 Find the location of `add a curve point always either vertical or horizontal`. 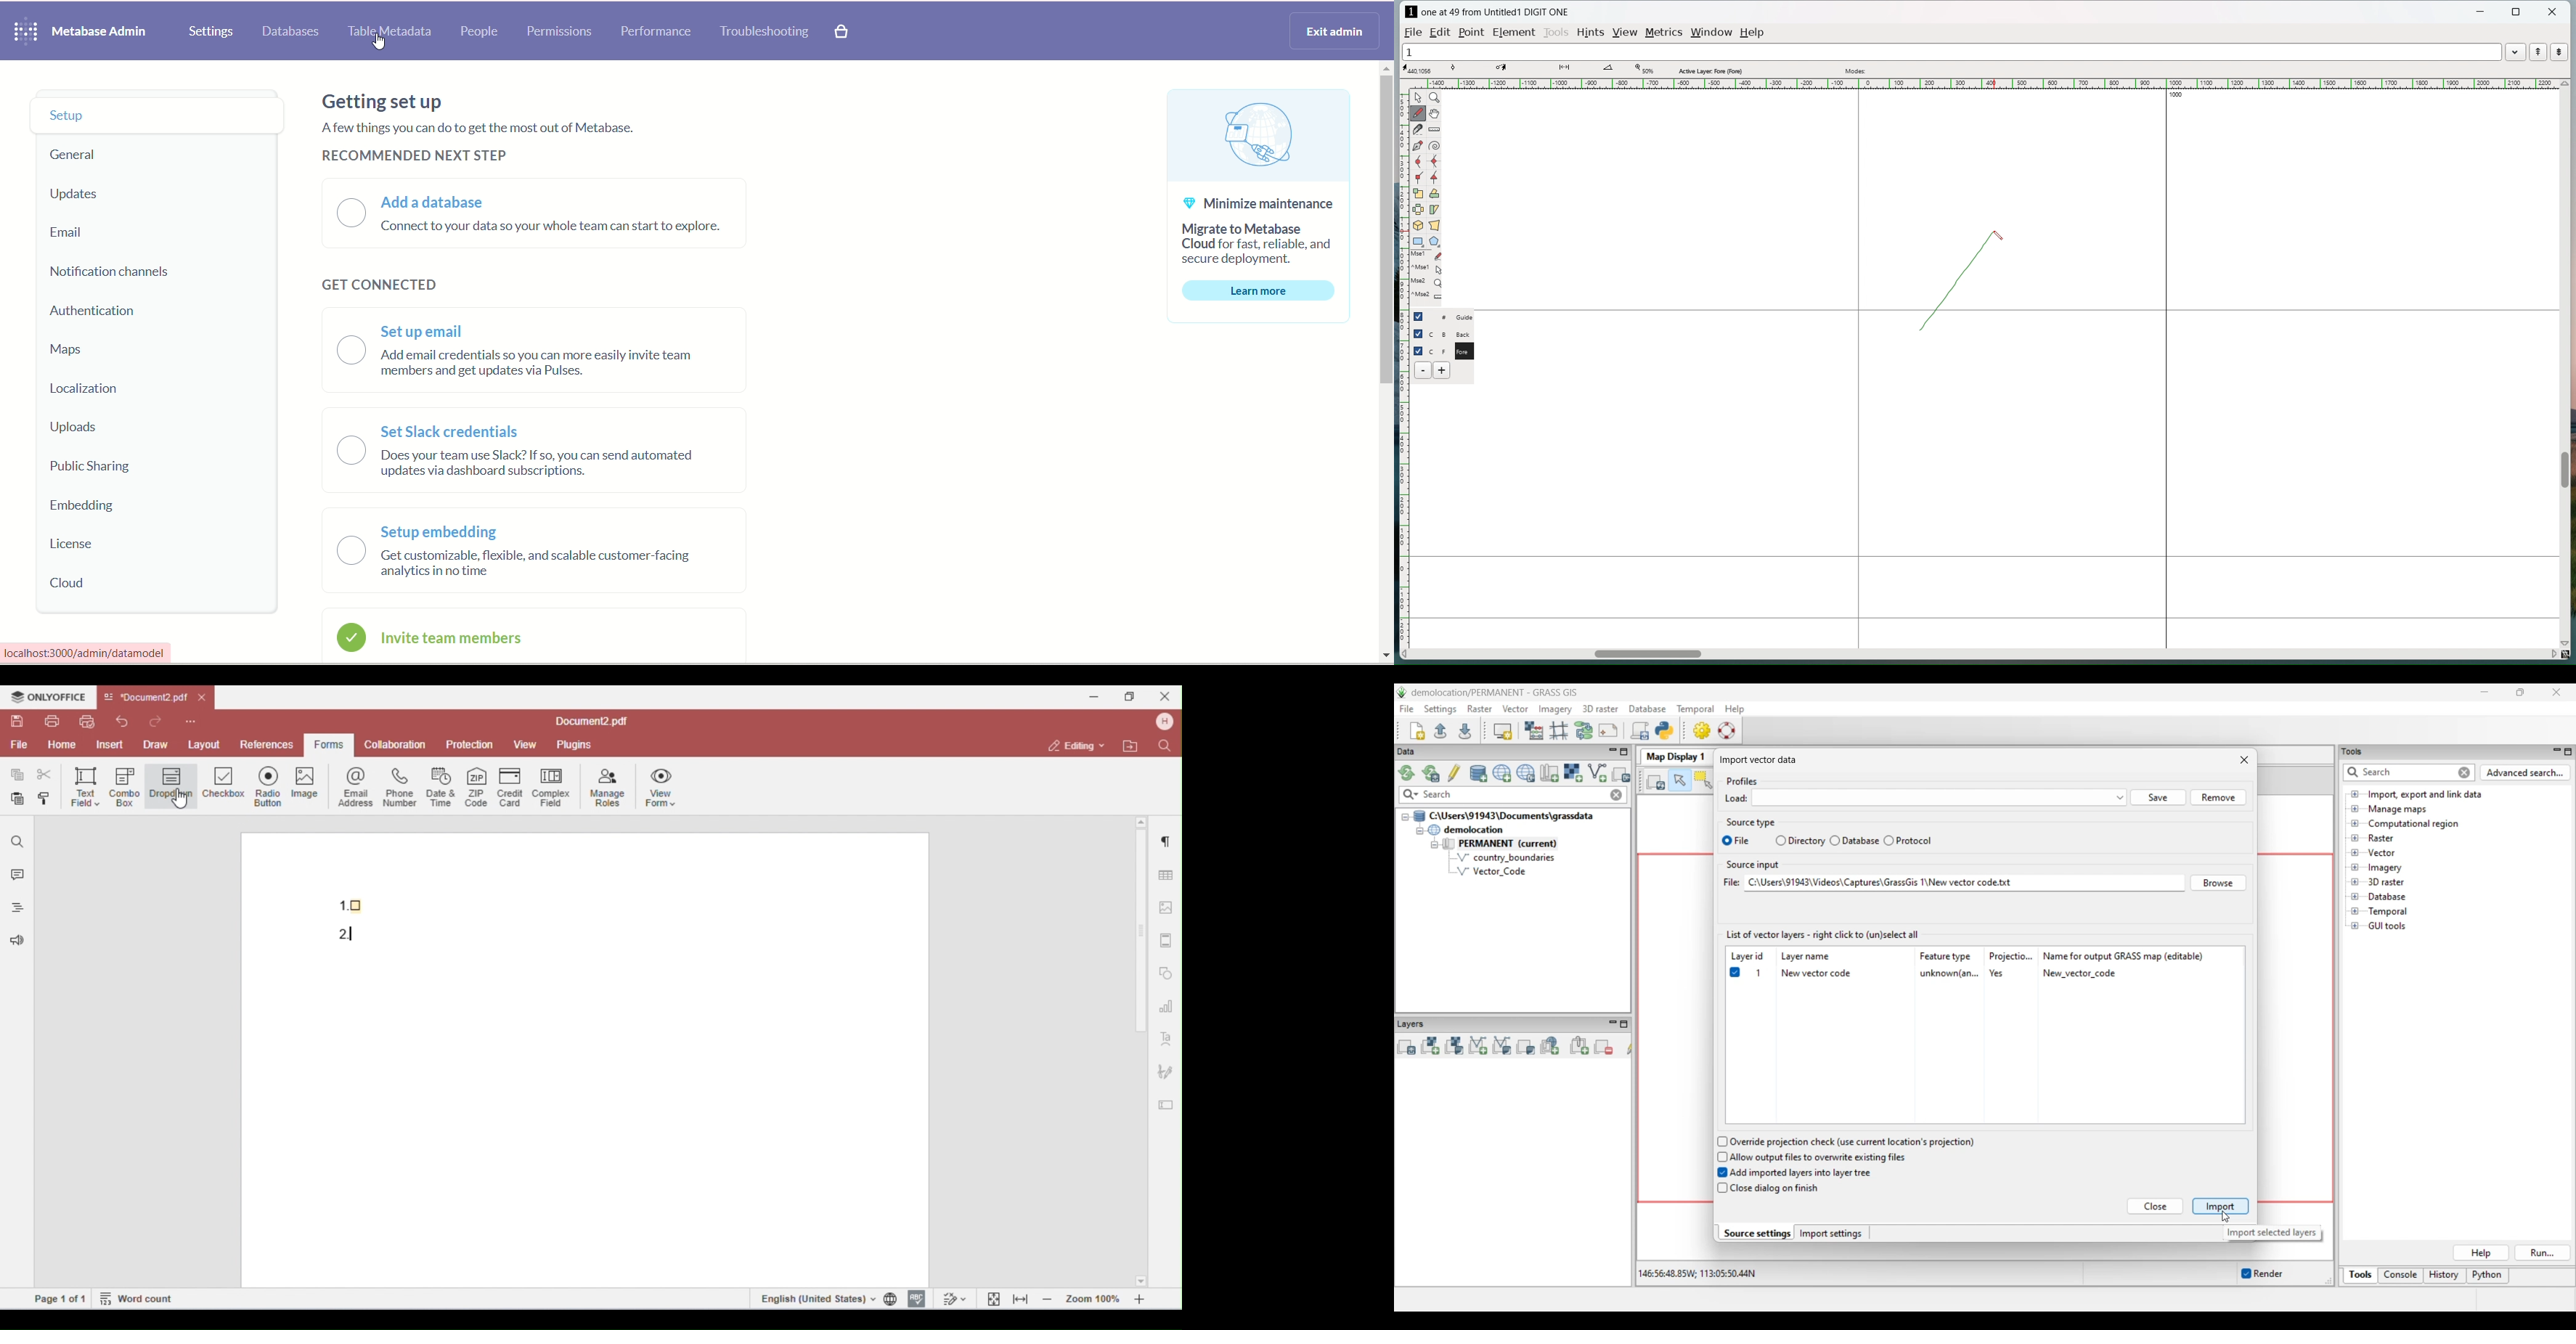

add a curve point always either vertical or horizontal is located at coordinates (1434, 162).